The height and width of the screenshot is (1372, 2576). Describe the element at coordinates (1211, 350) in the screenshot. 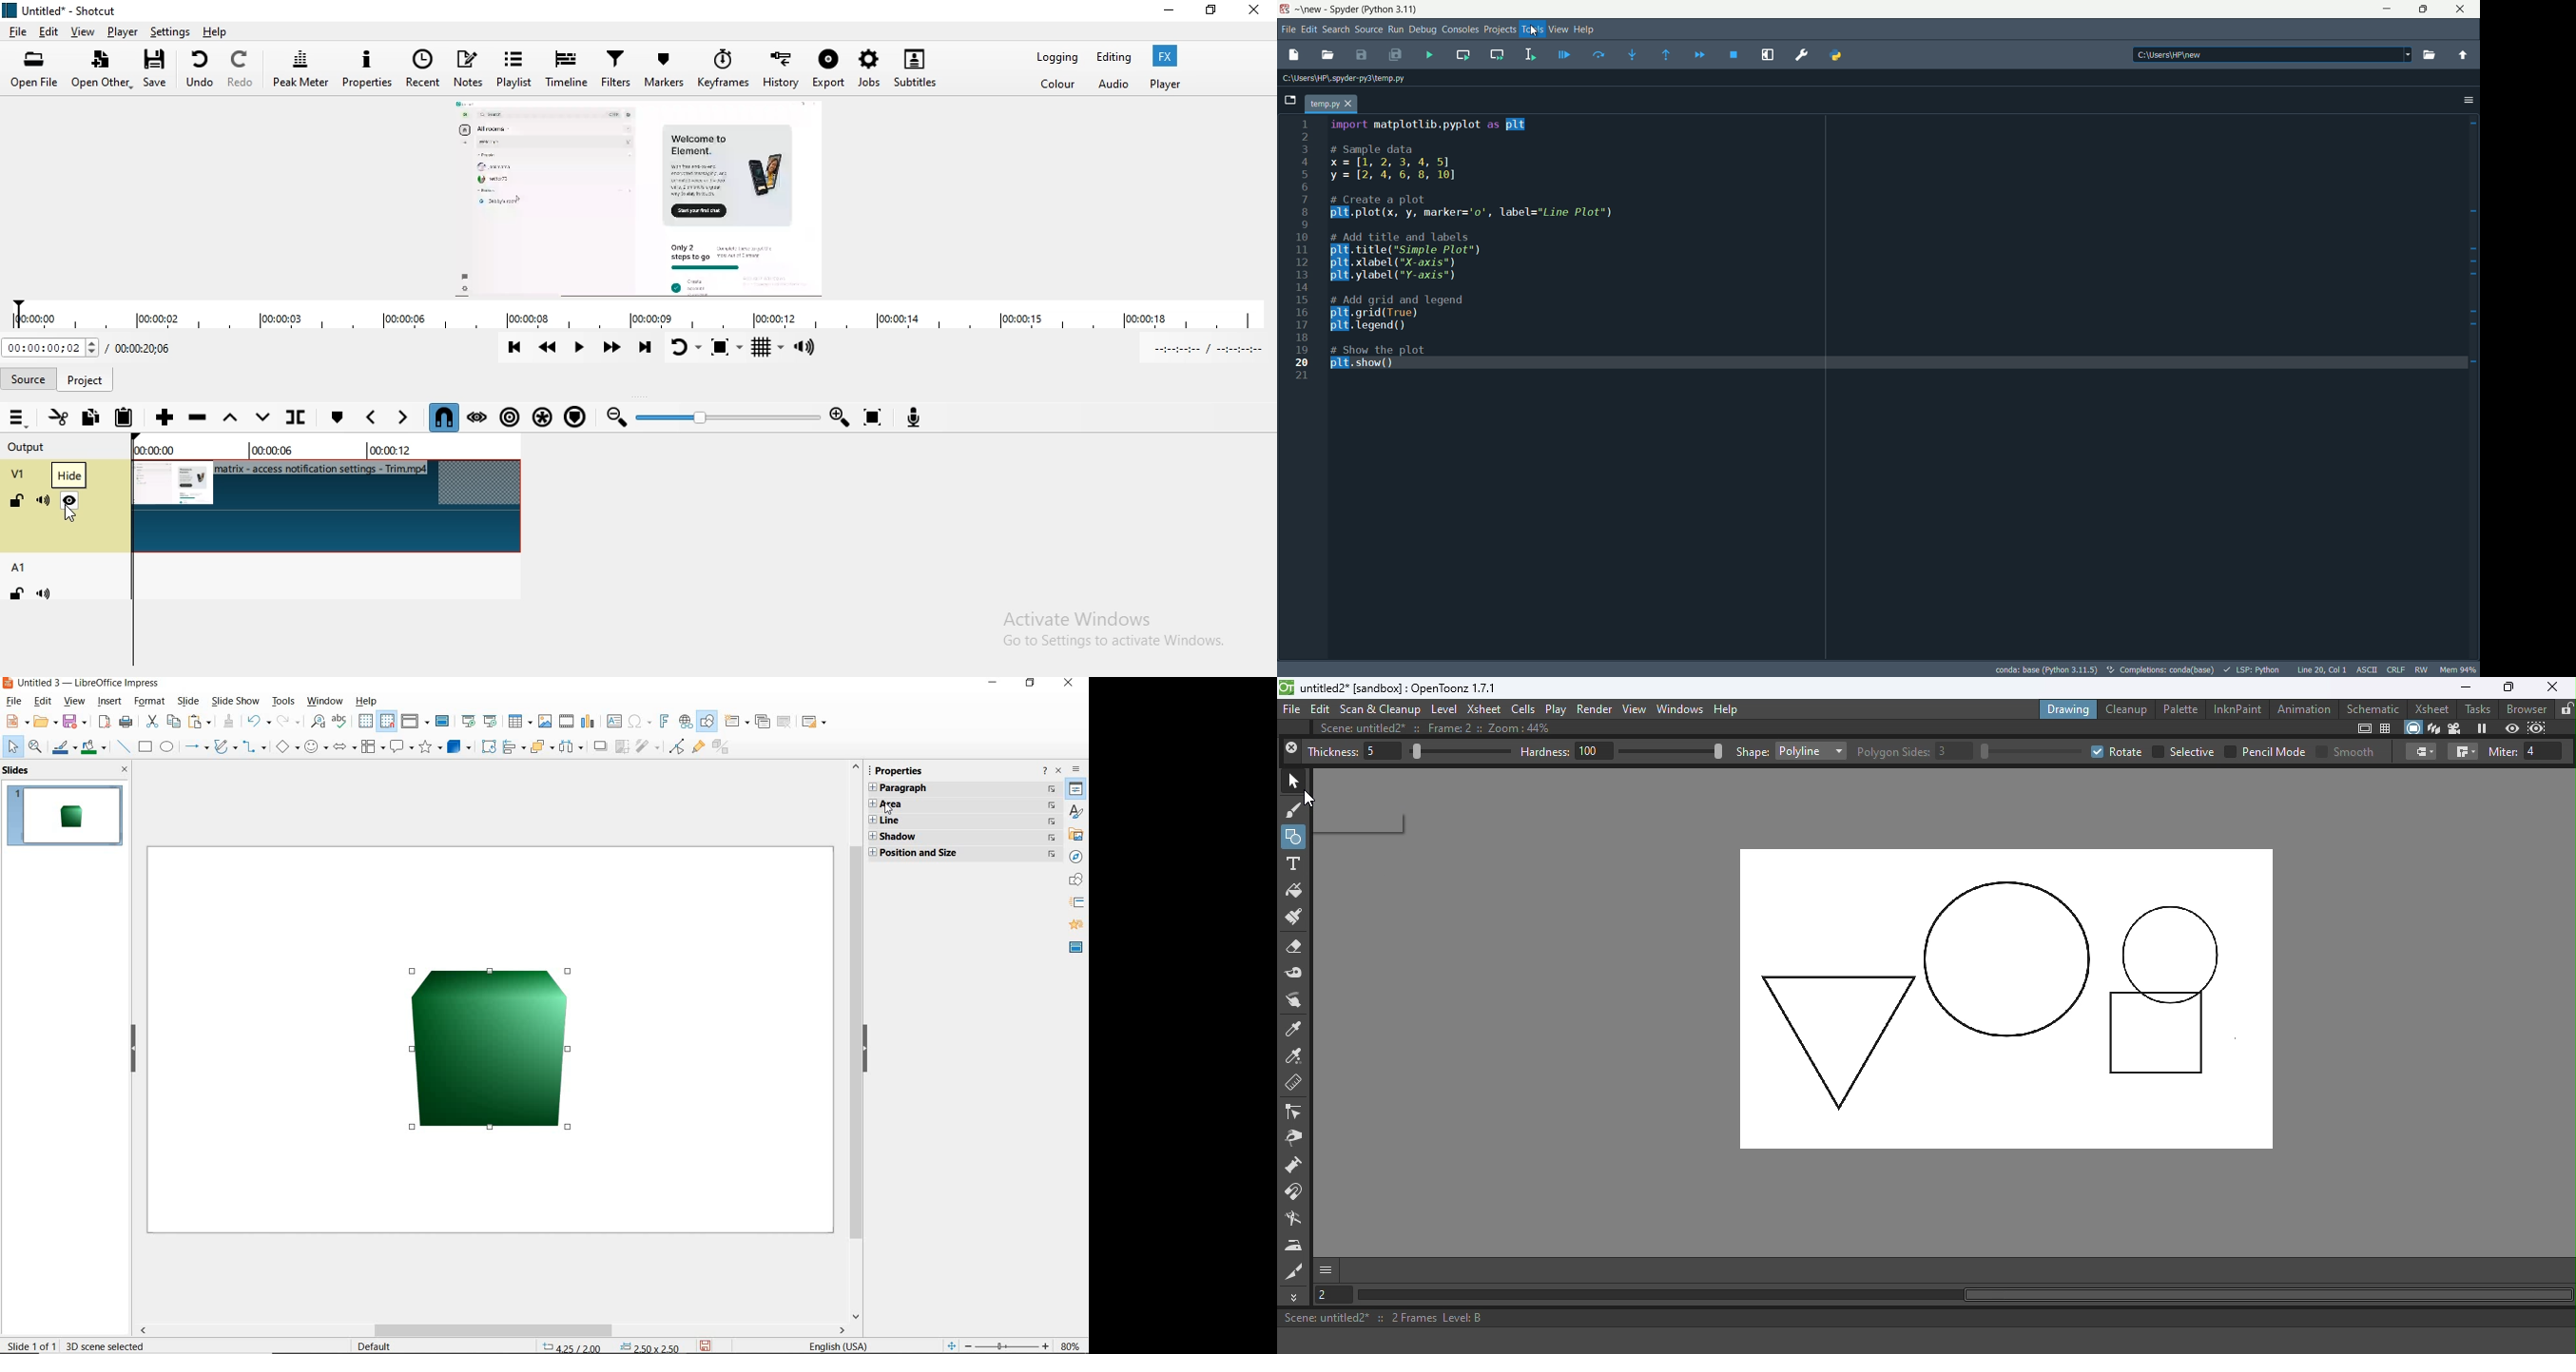

I see `In point` at that location.